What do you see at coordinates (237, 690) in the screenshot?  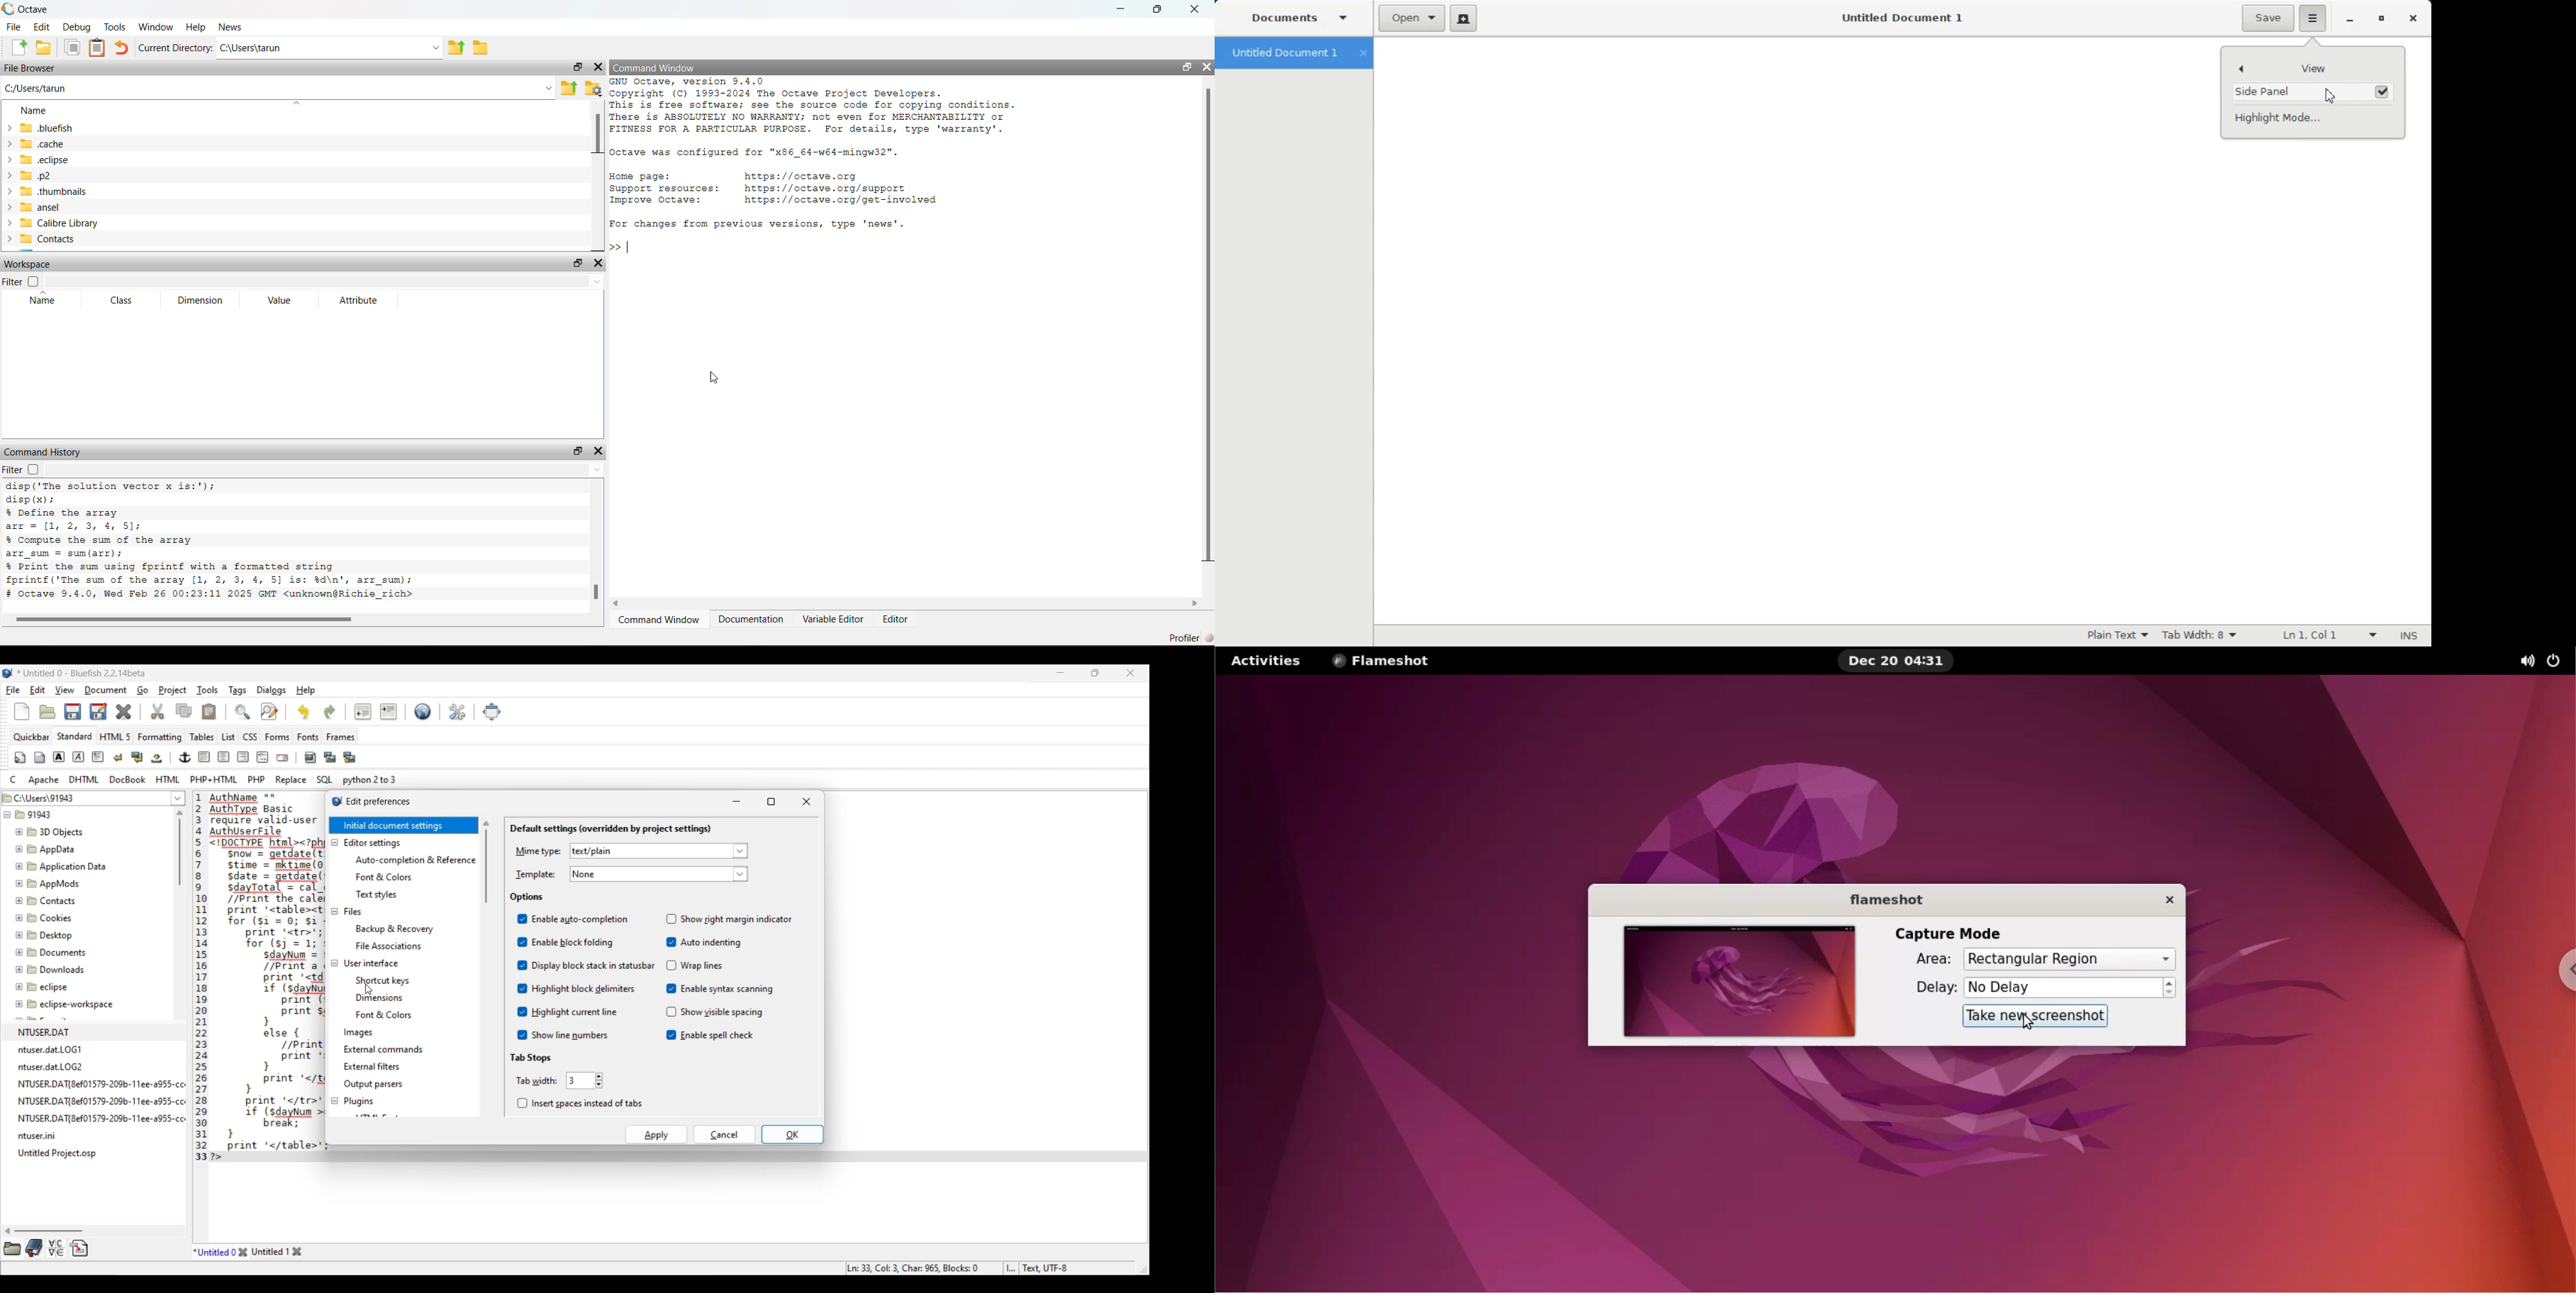 I see `Tags menu` at bounding box center [237, 690].